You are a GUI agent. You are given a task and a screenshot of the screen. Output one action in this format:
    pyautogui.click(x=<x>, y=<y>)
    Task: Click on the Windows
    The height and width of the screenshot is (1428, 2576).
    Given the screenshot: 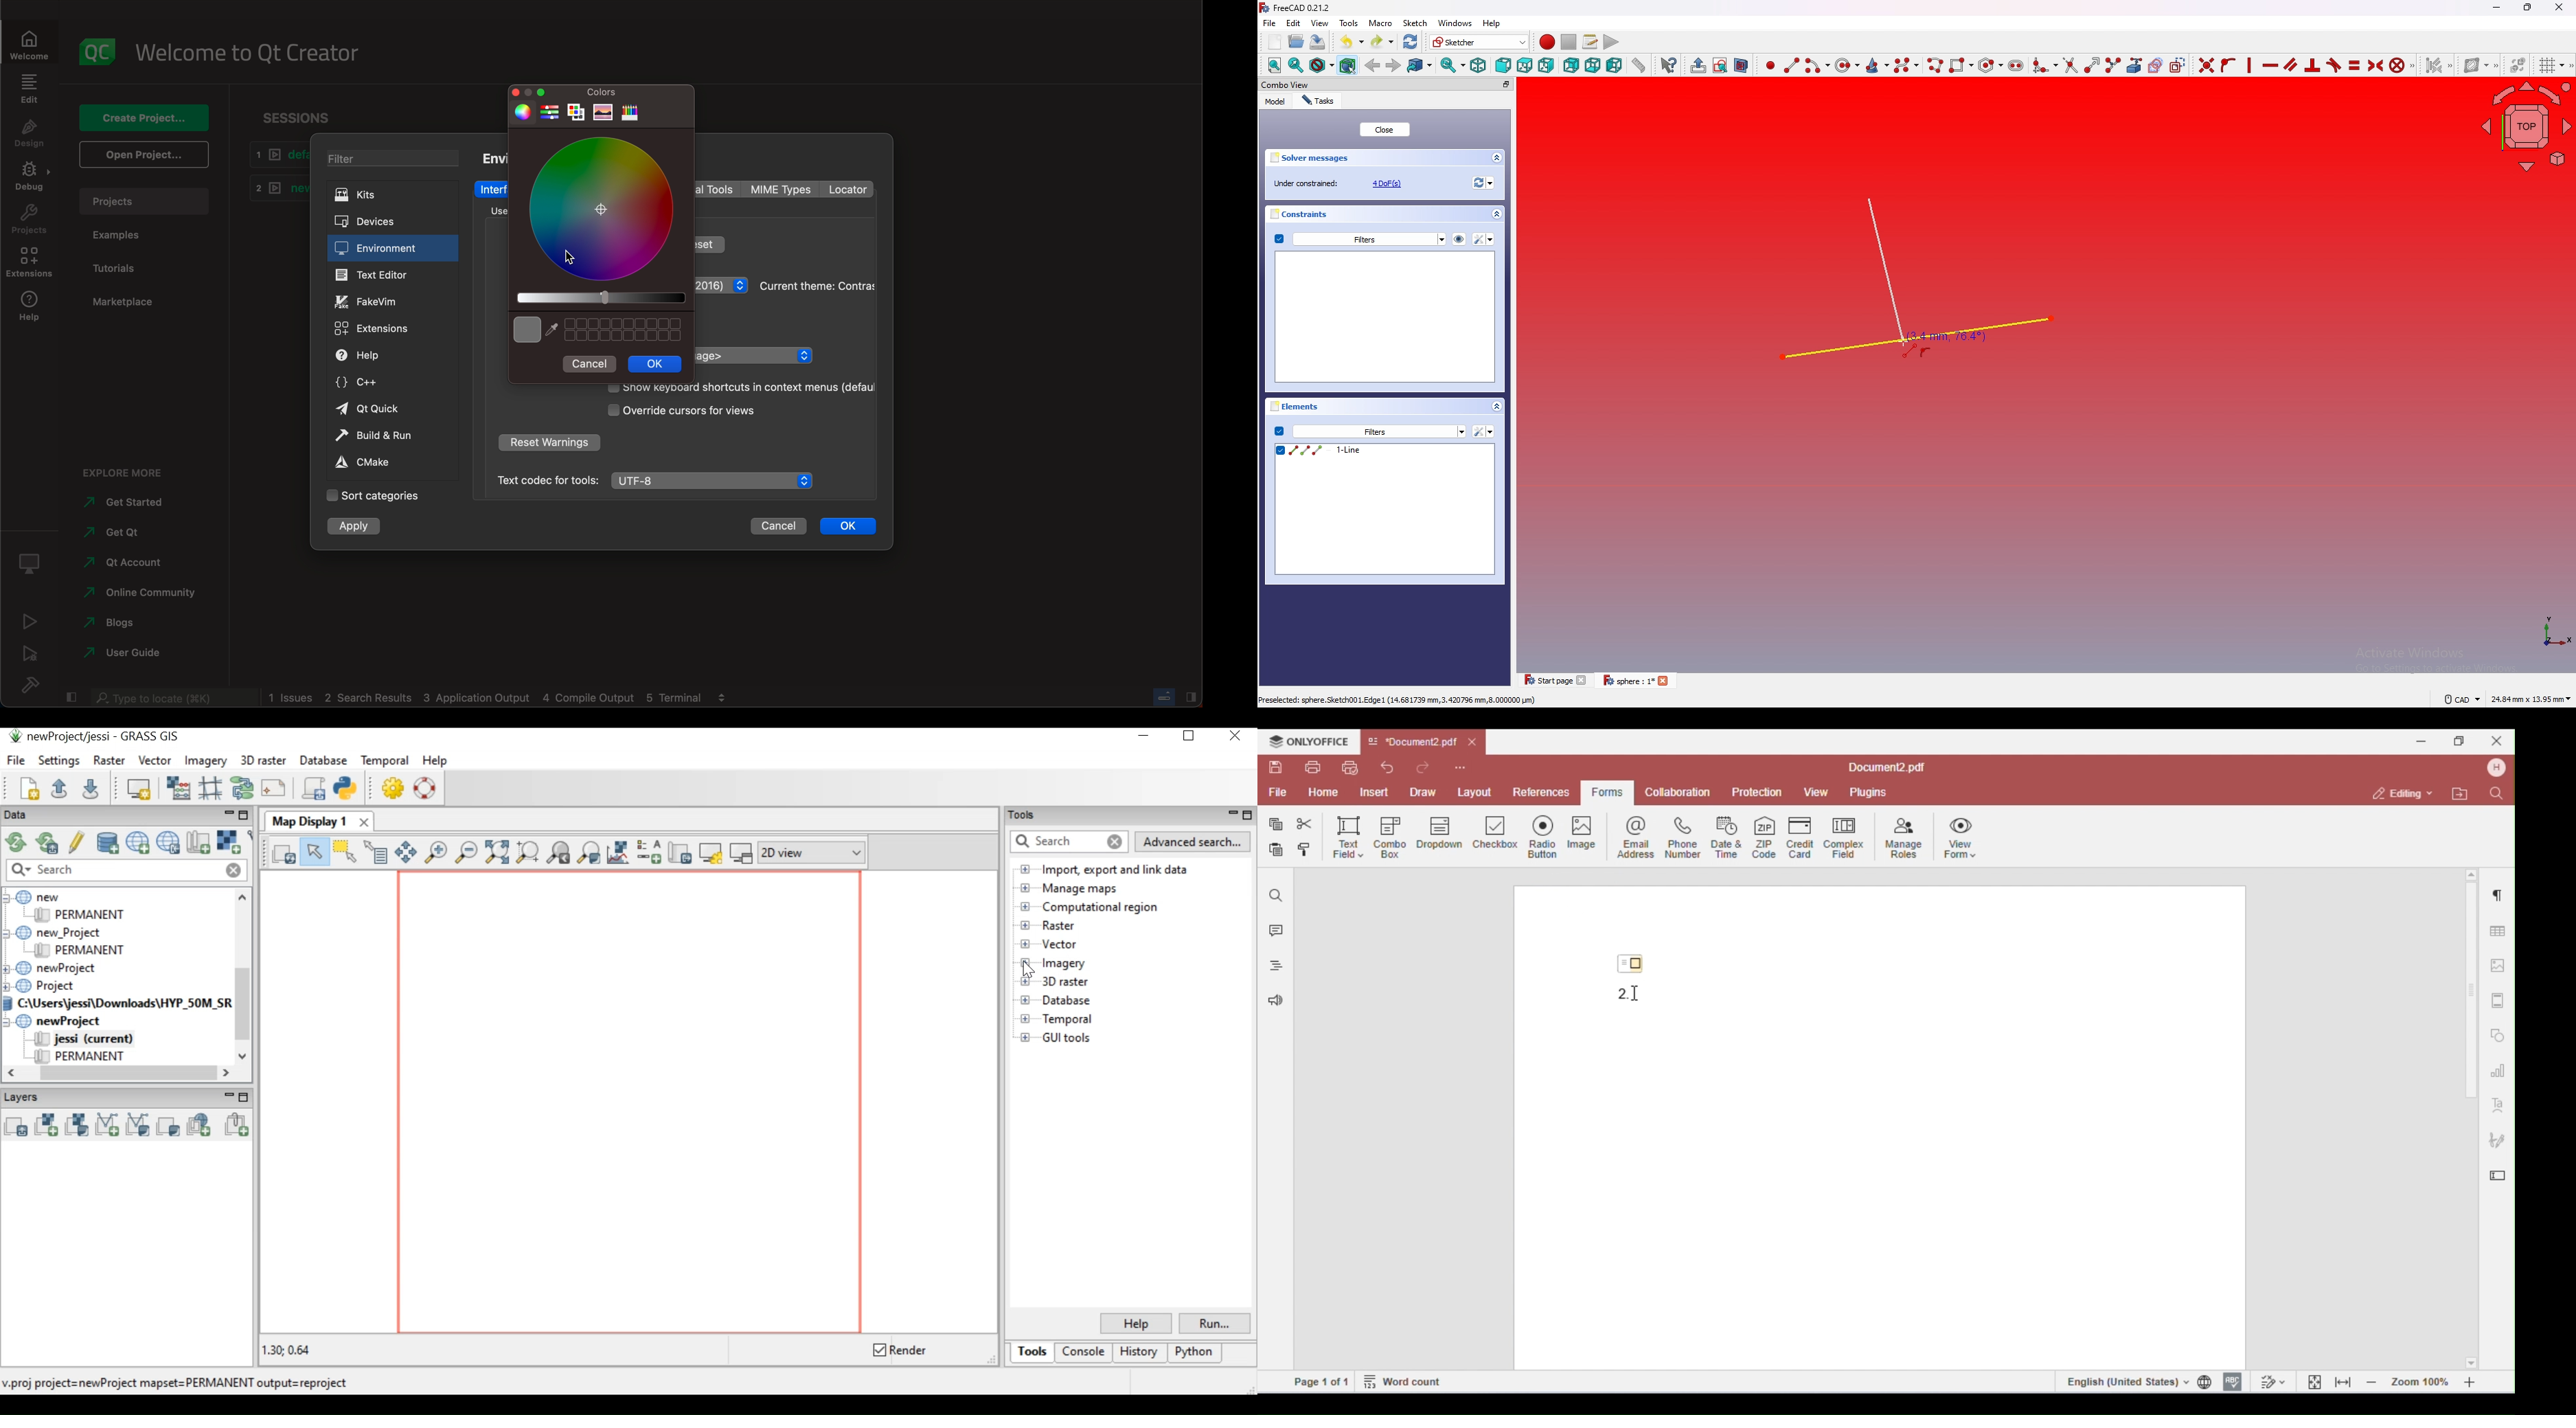 What is the action you would take?
    pyautogui.click(x=1455, y=23)
    